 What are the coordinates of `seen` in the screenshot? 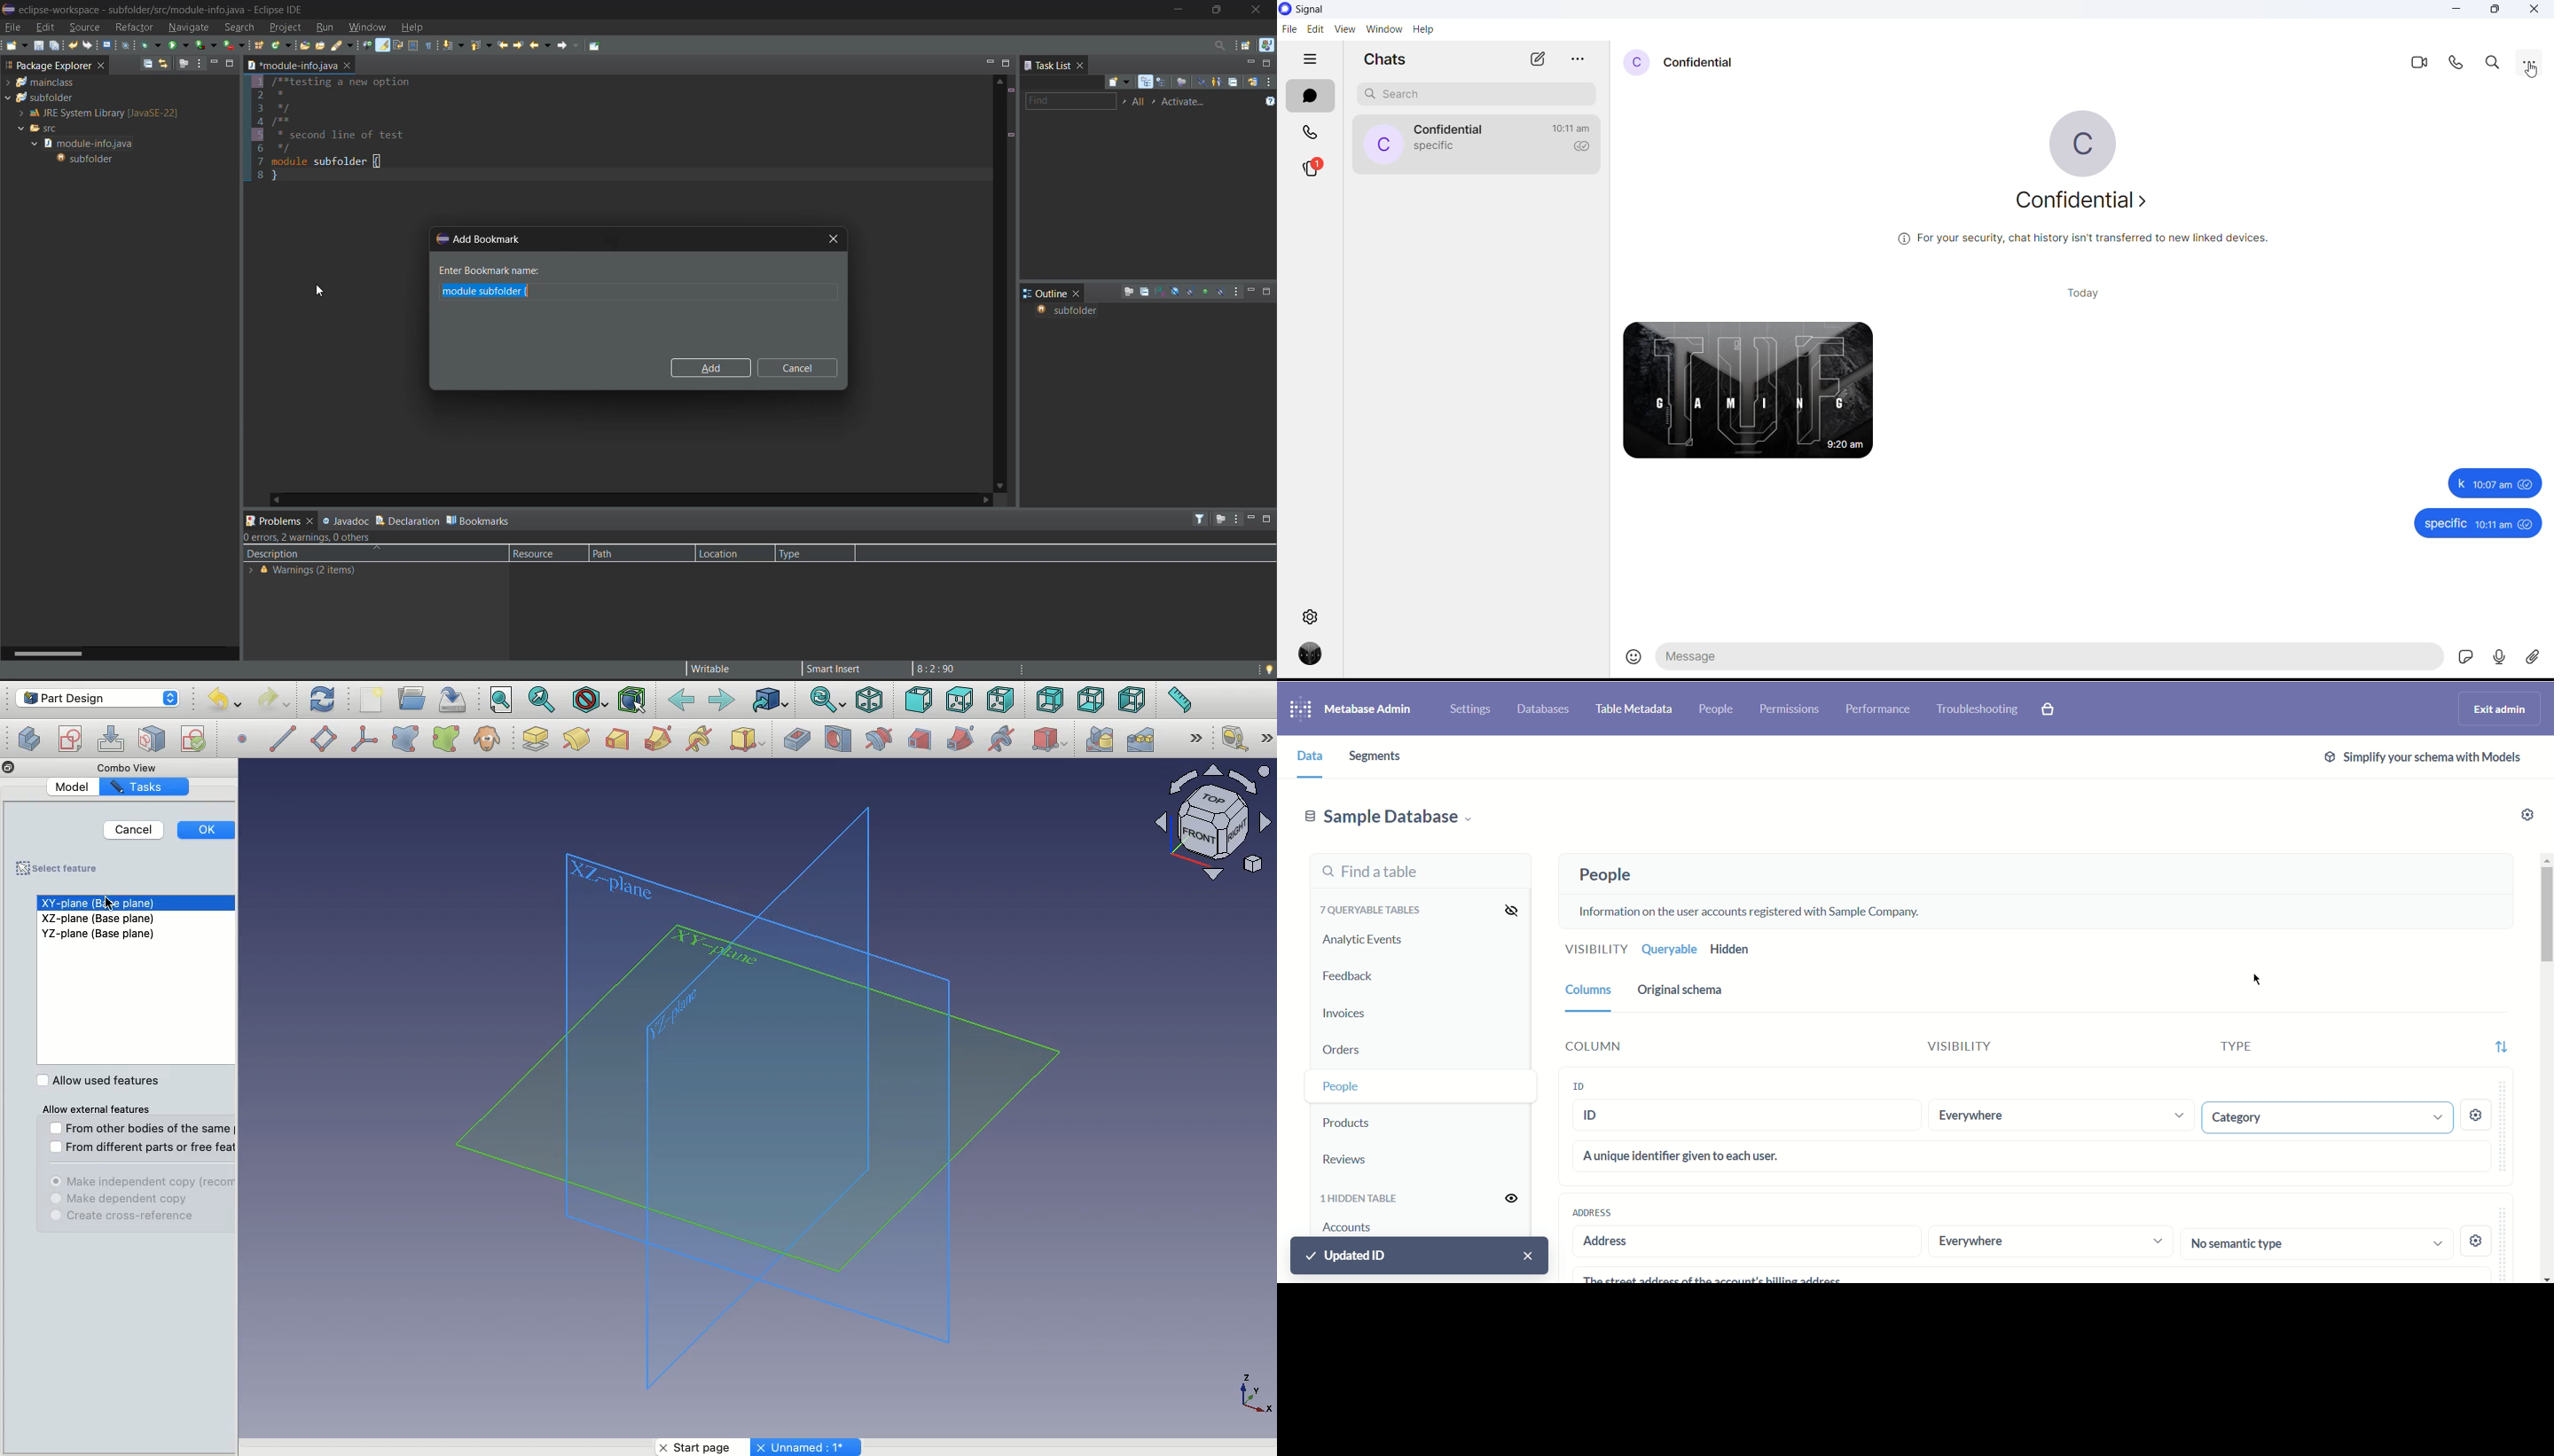 It's located at (2527, 486).